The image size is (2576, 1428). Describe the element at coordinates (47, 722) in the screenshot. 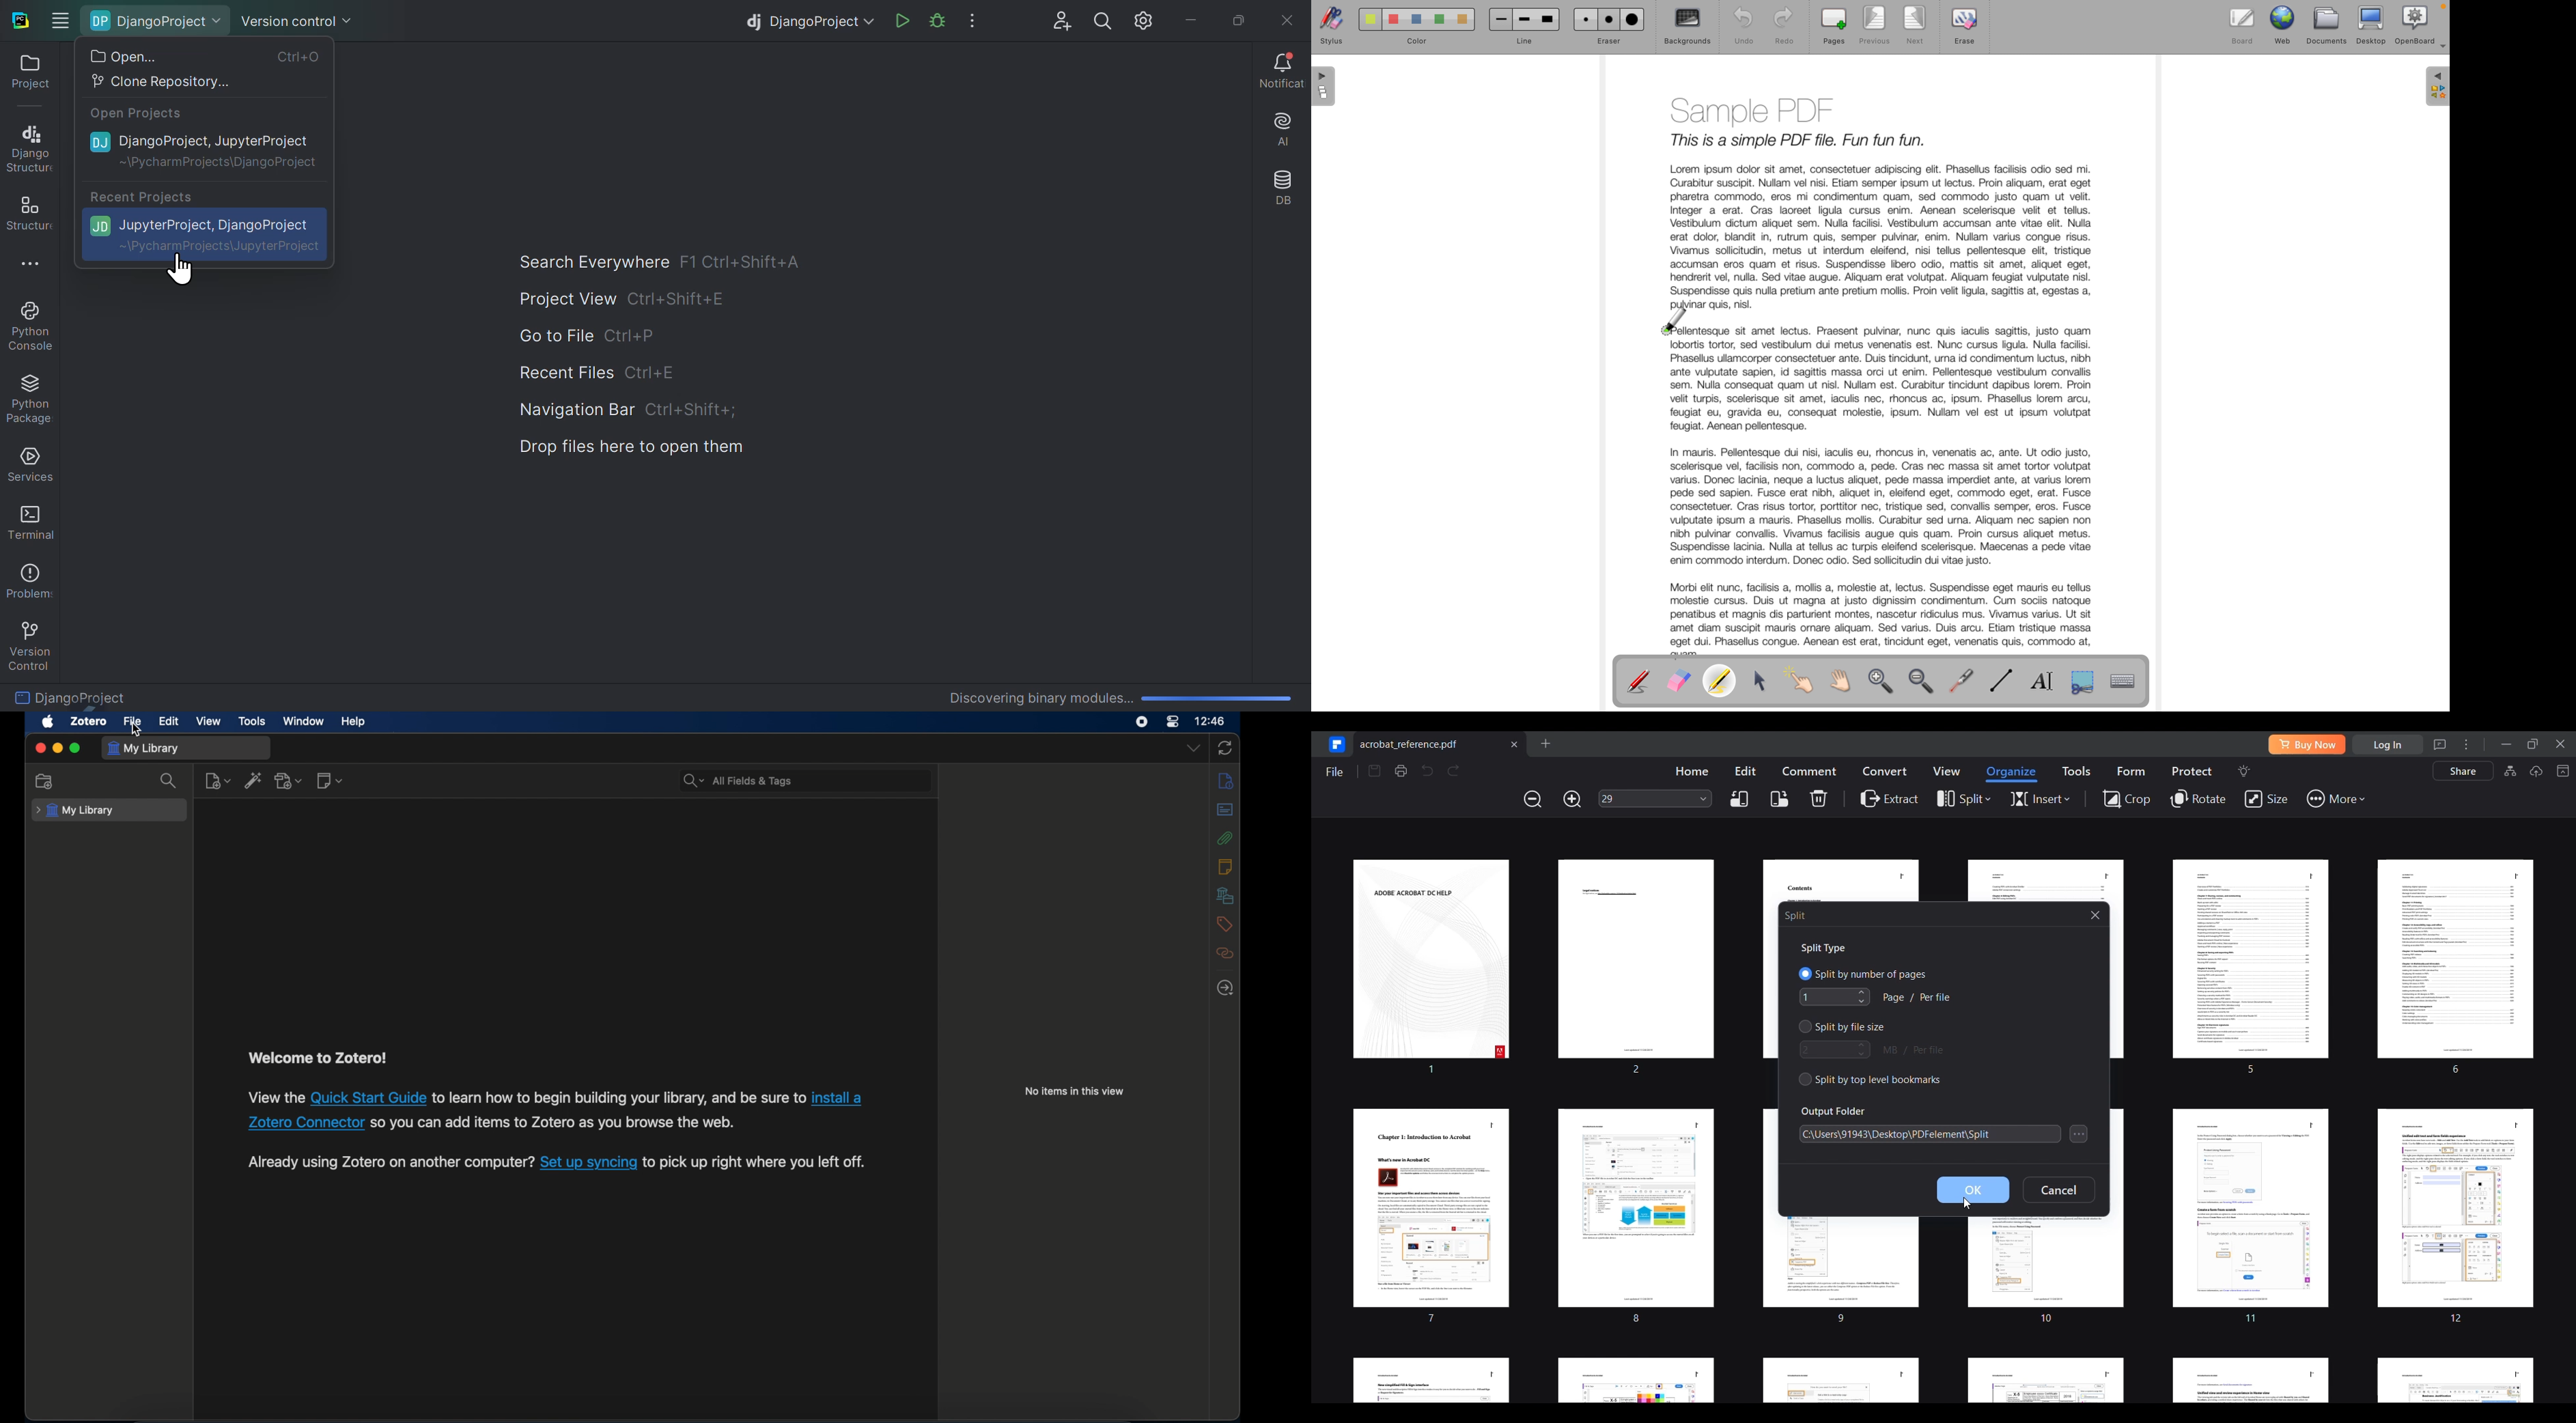

I see `apple` at that location.